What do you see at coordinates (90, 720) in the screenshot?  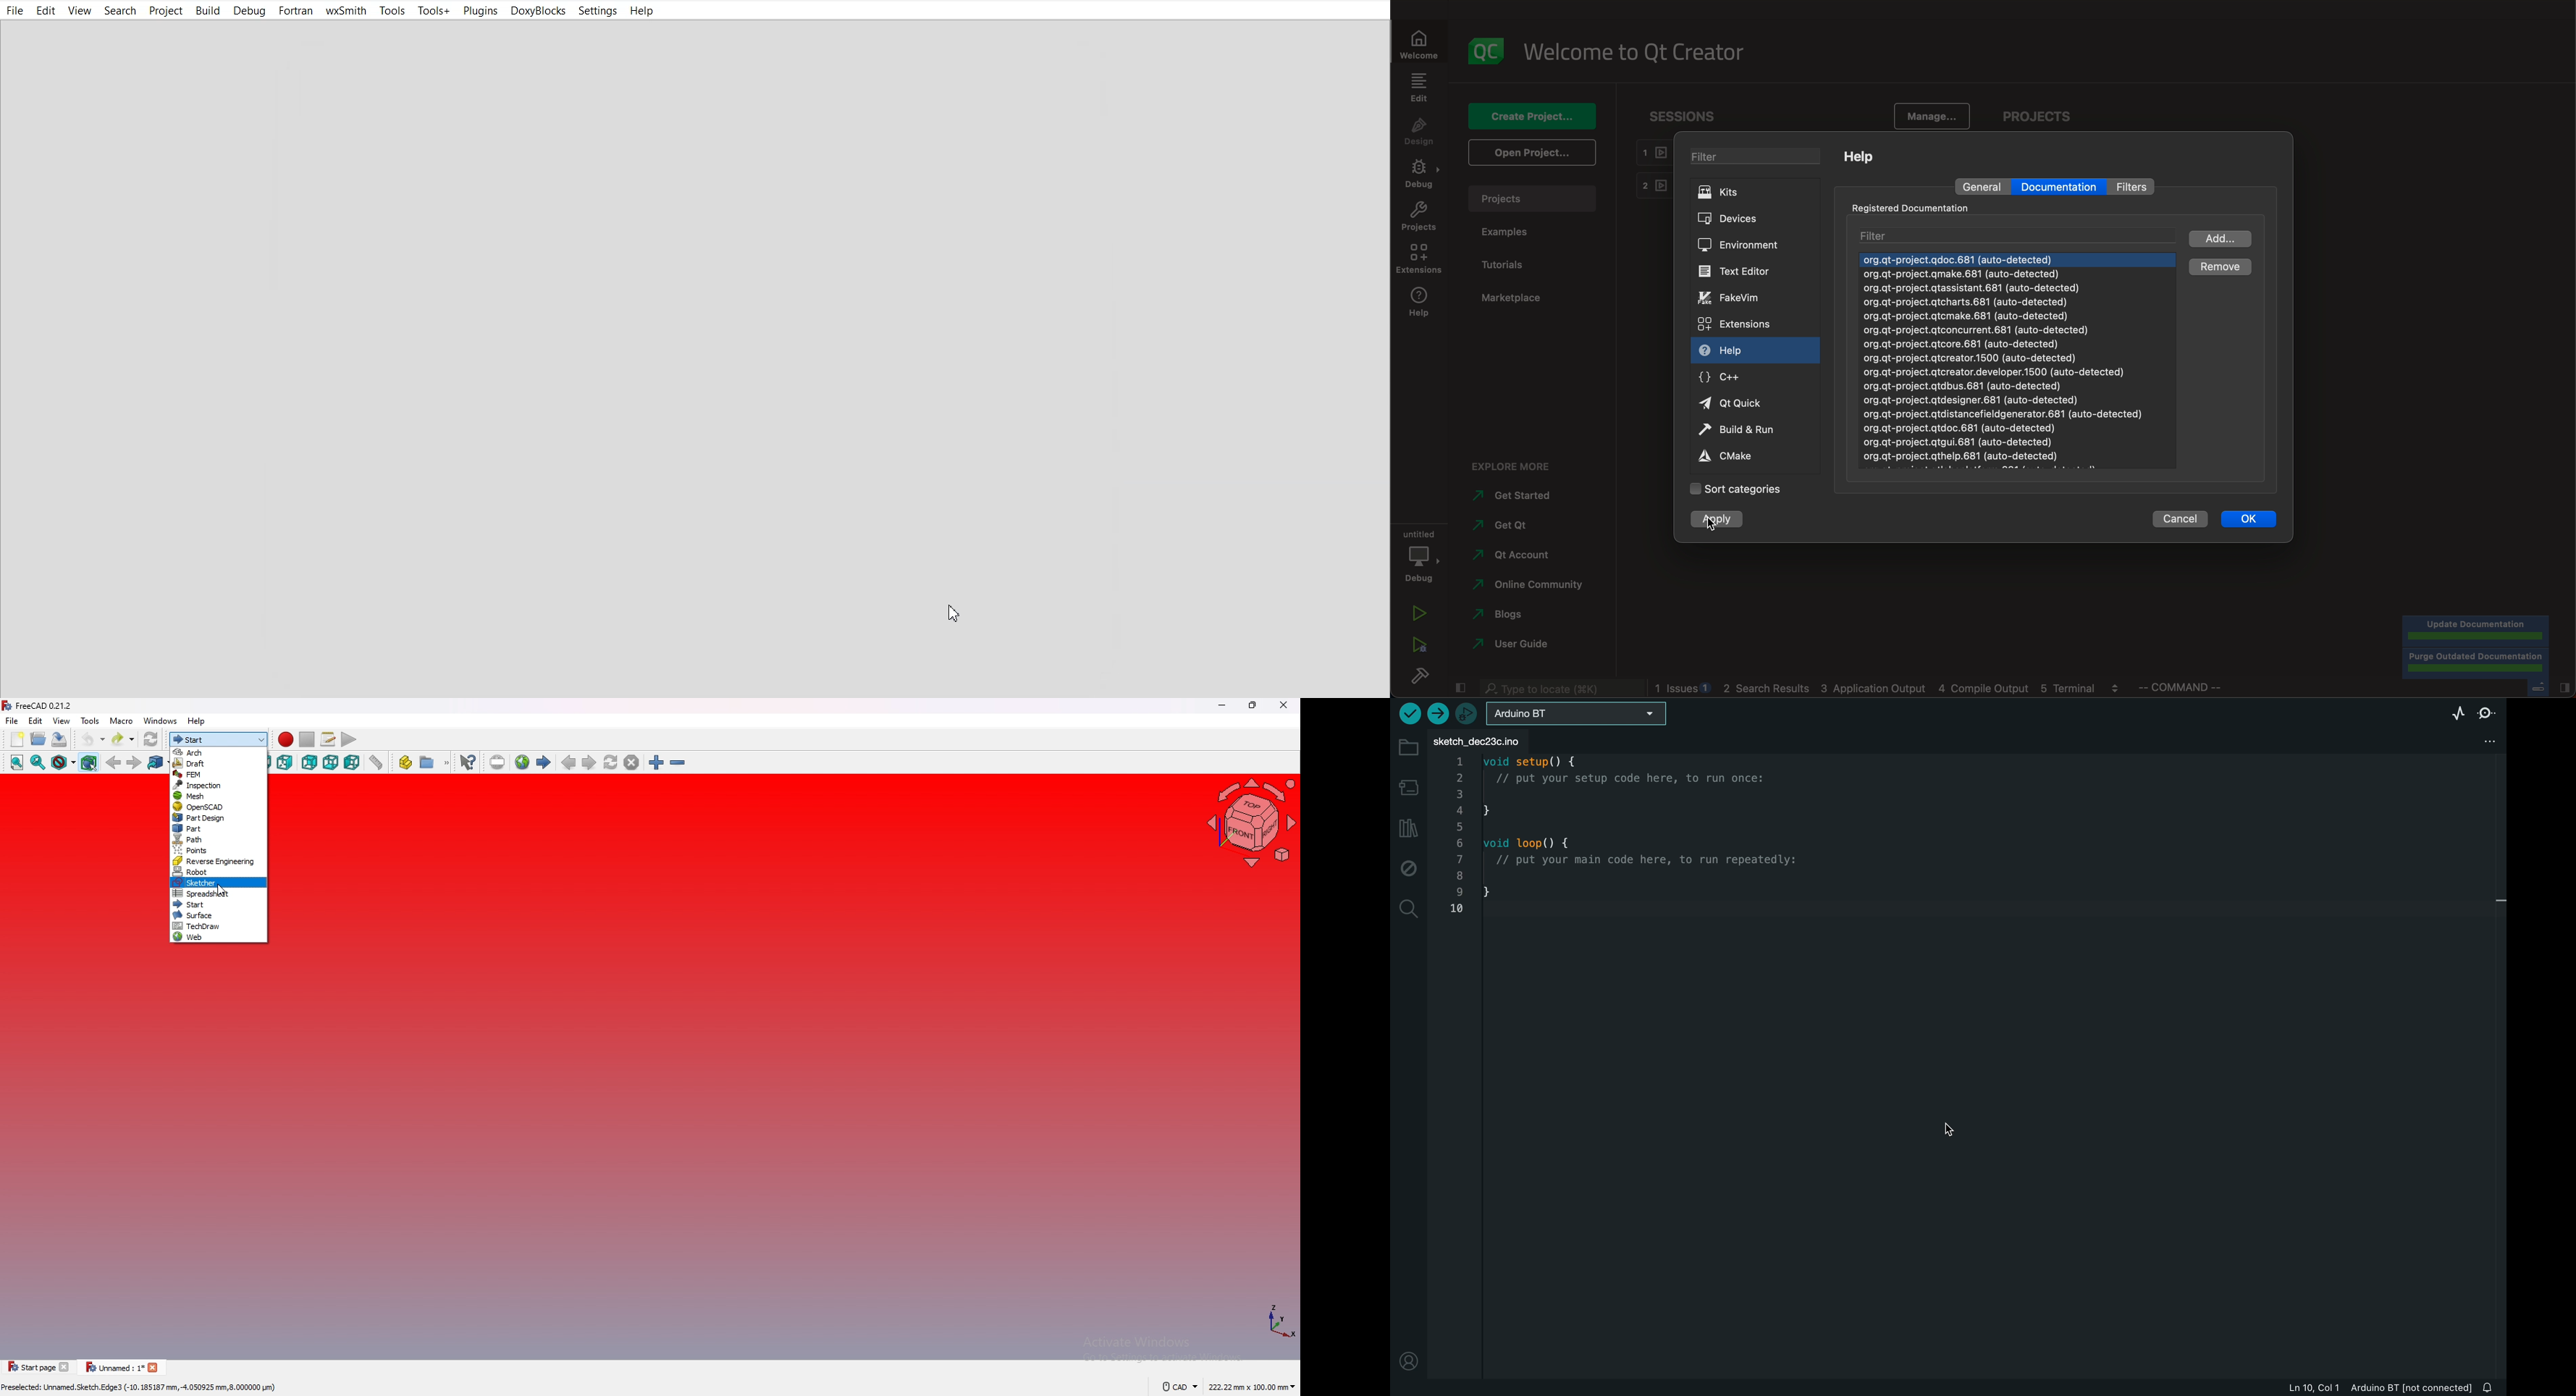 I see `tools` at bounding box center [90, 720].